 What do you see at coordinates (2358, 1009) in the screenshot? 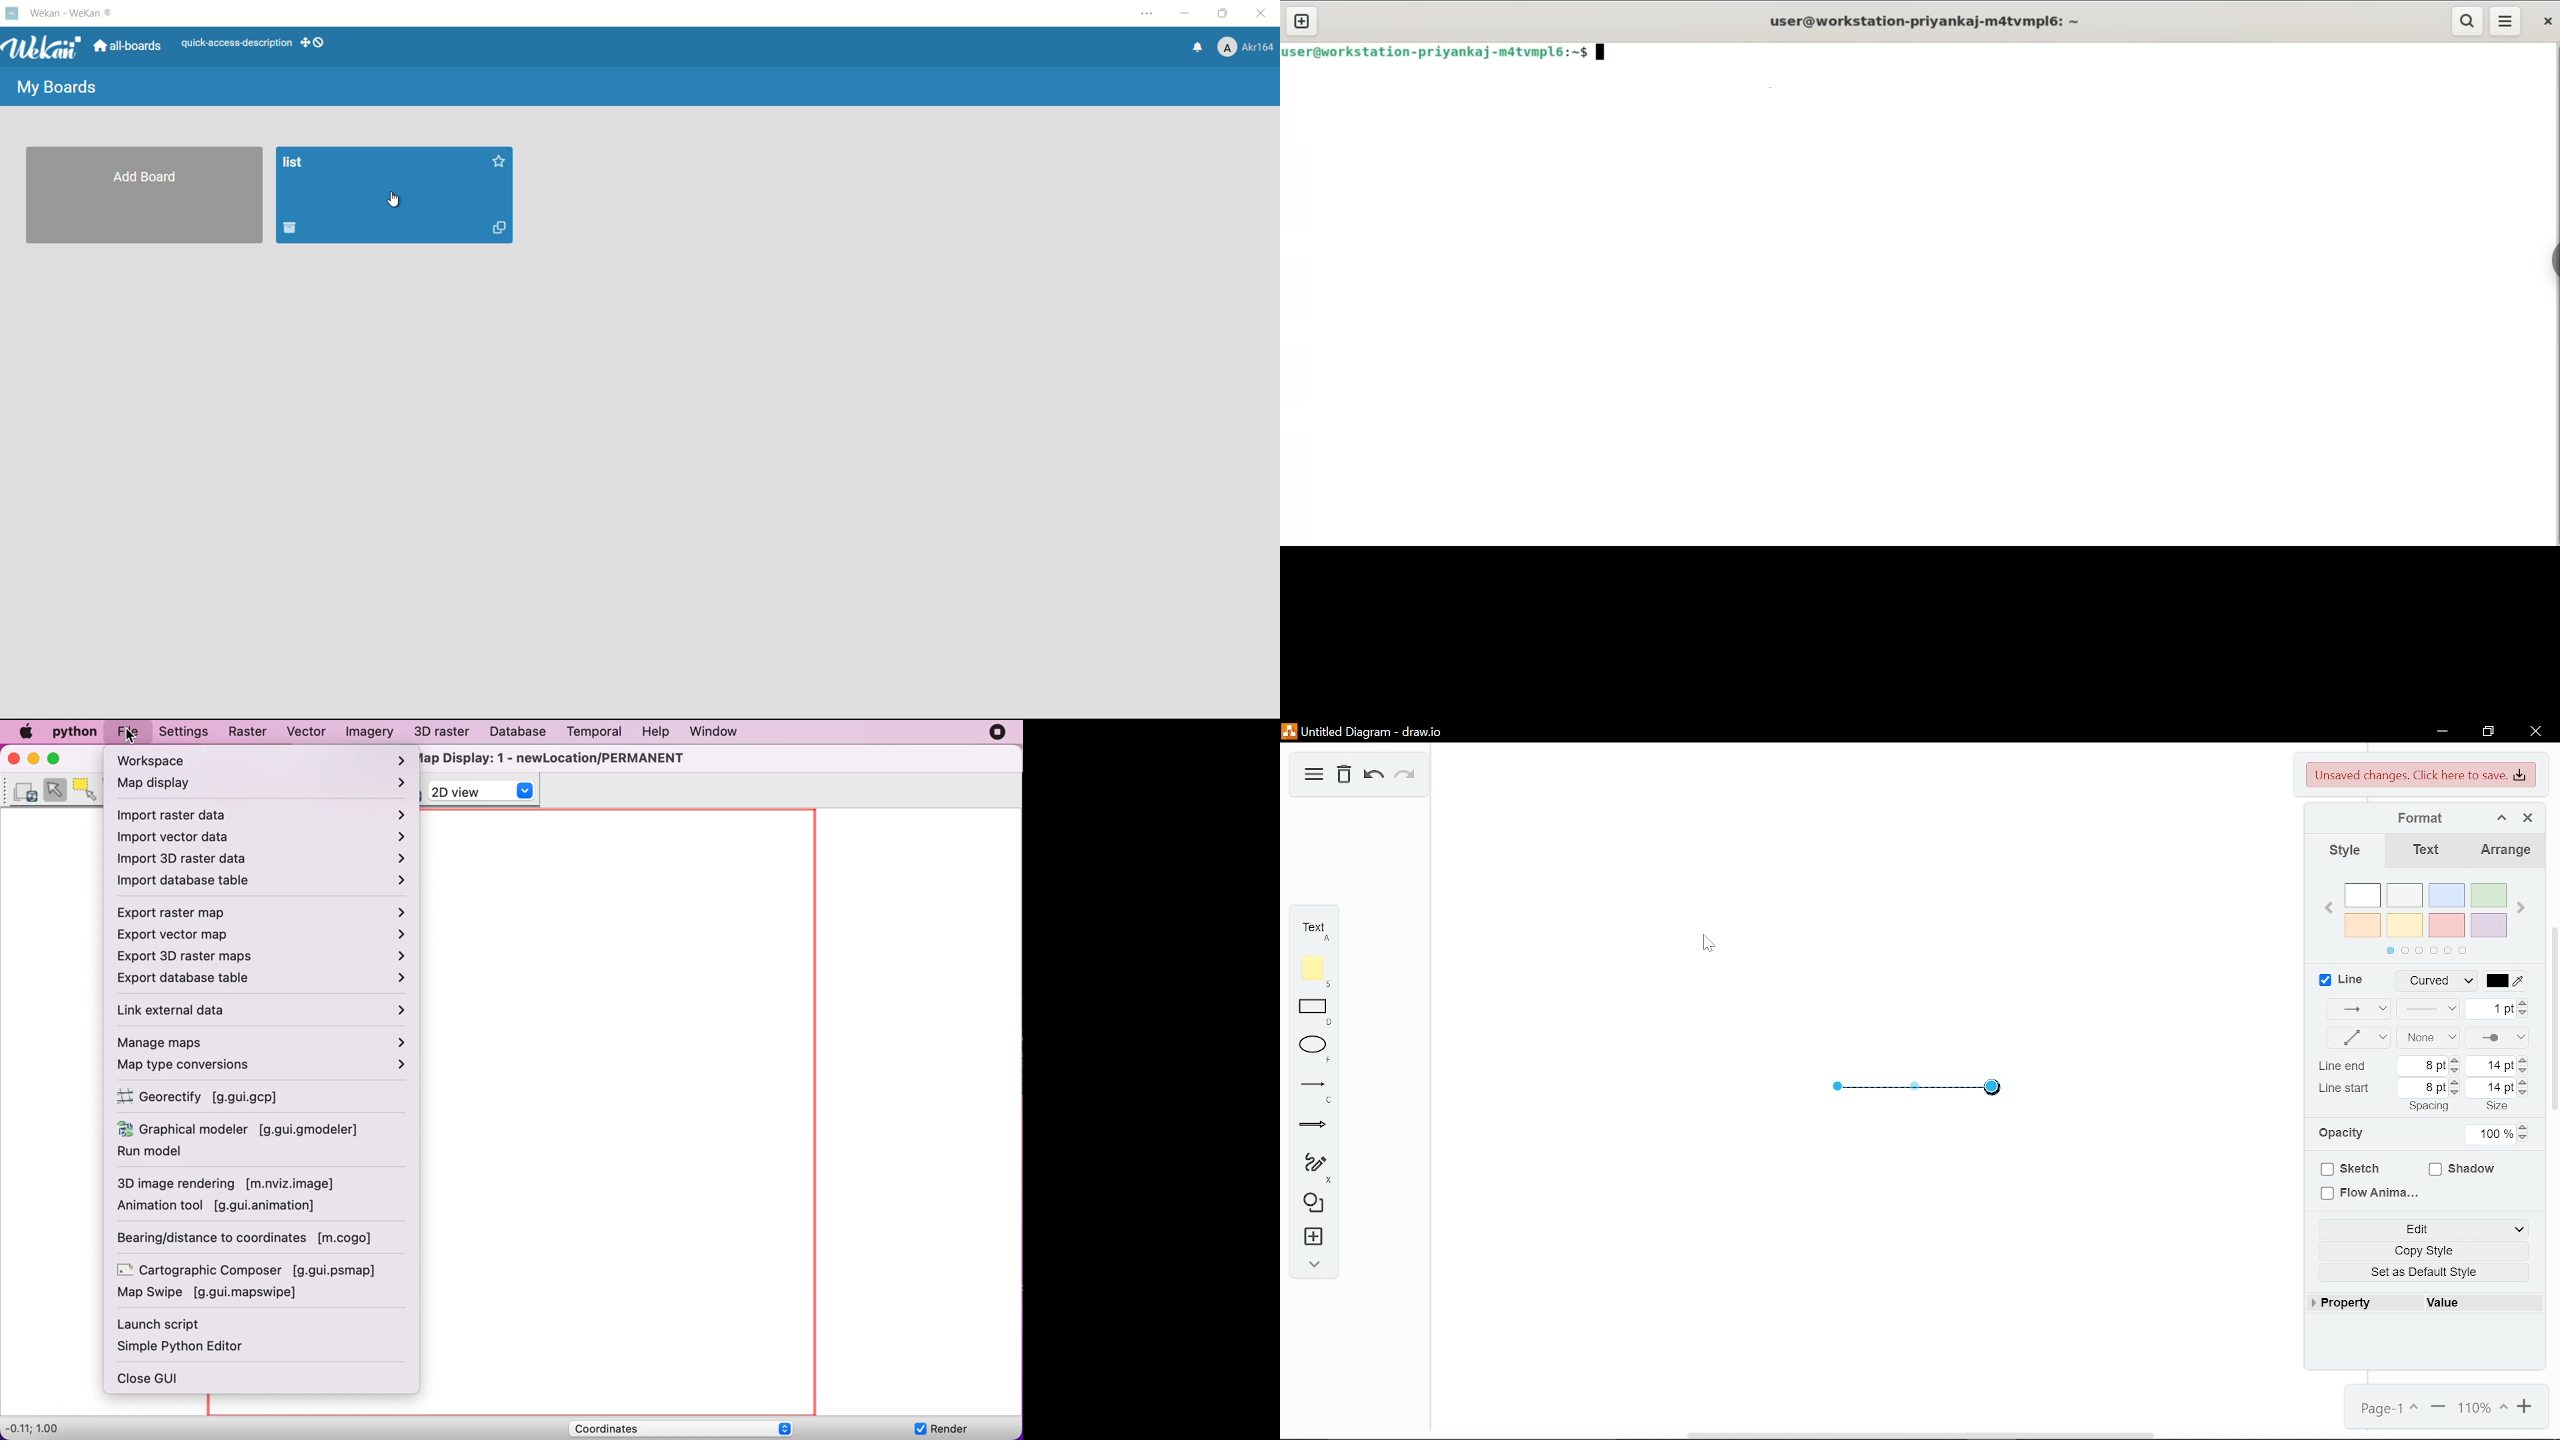
I see `Connection` at bounding box center [2358, 1009].